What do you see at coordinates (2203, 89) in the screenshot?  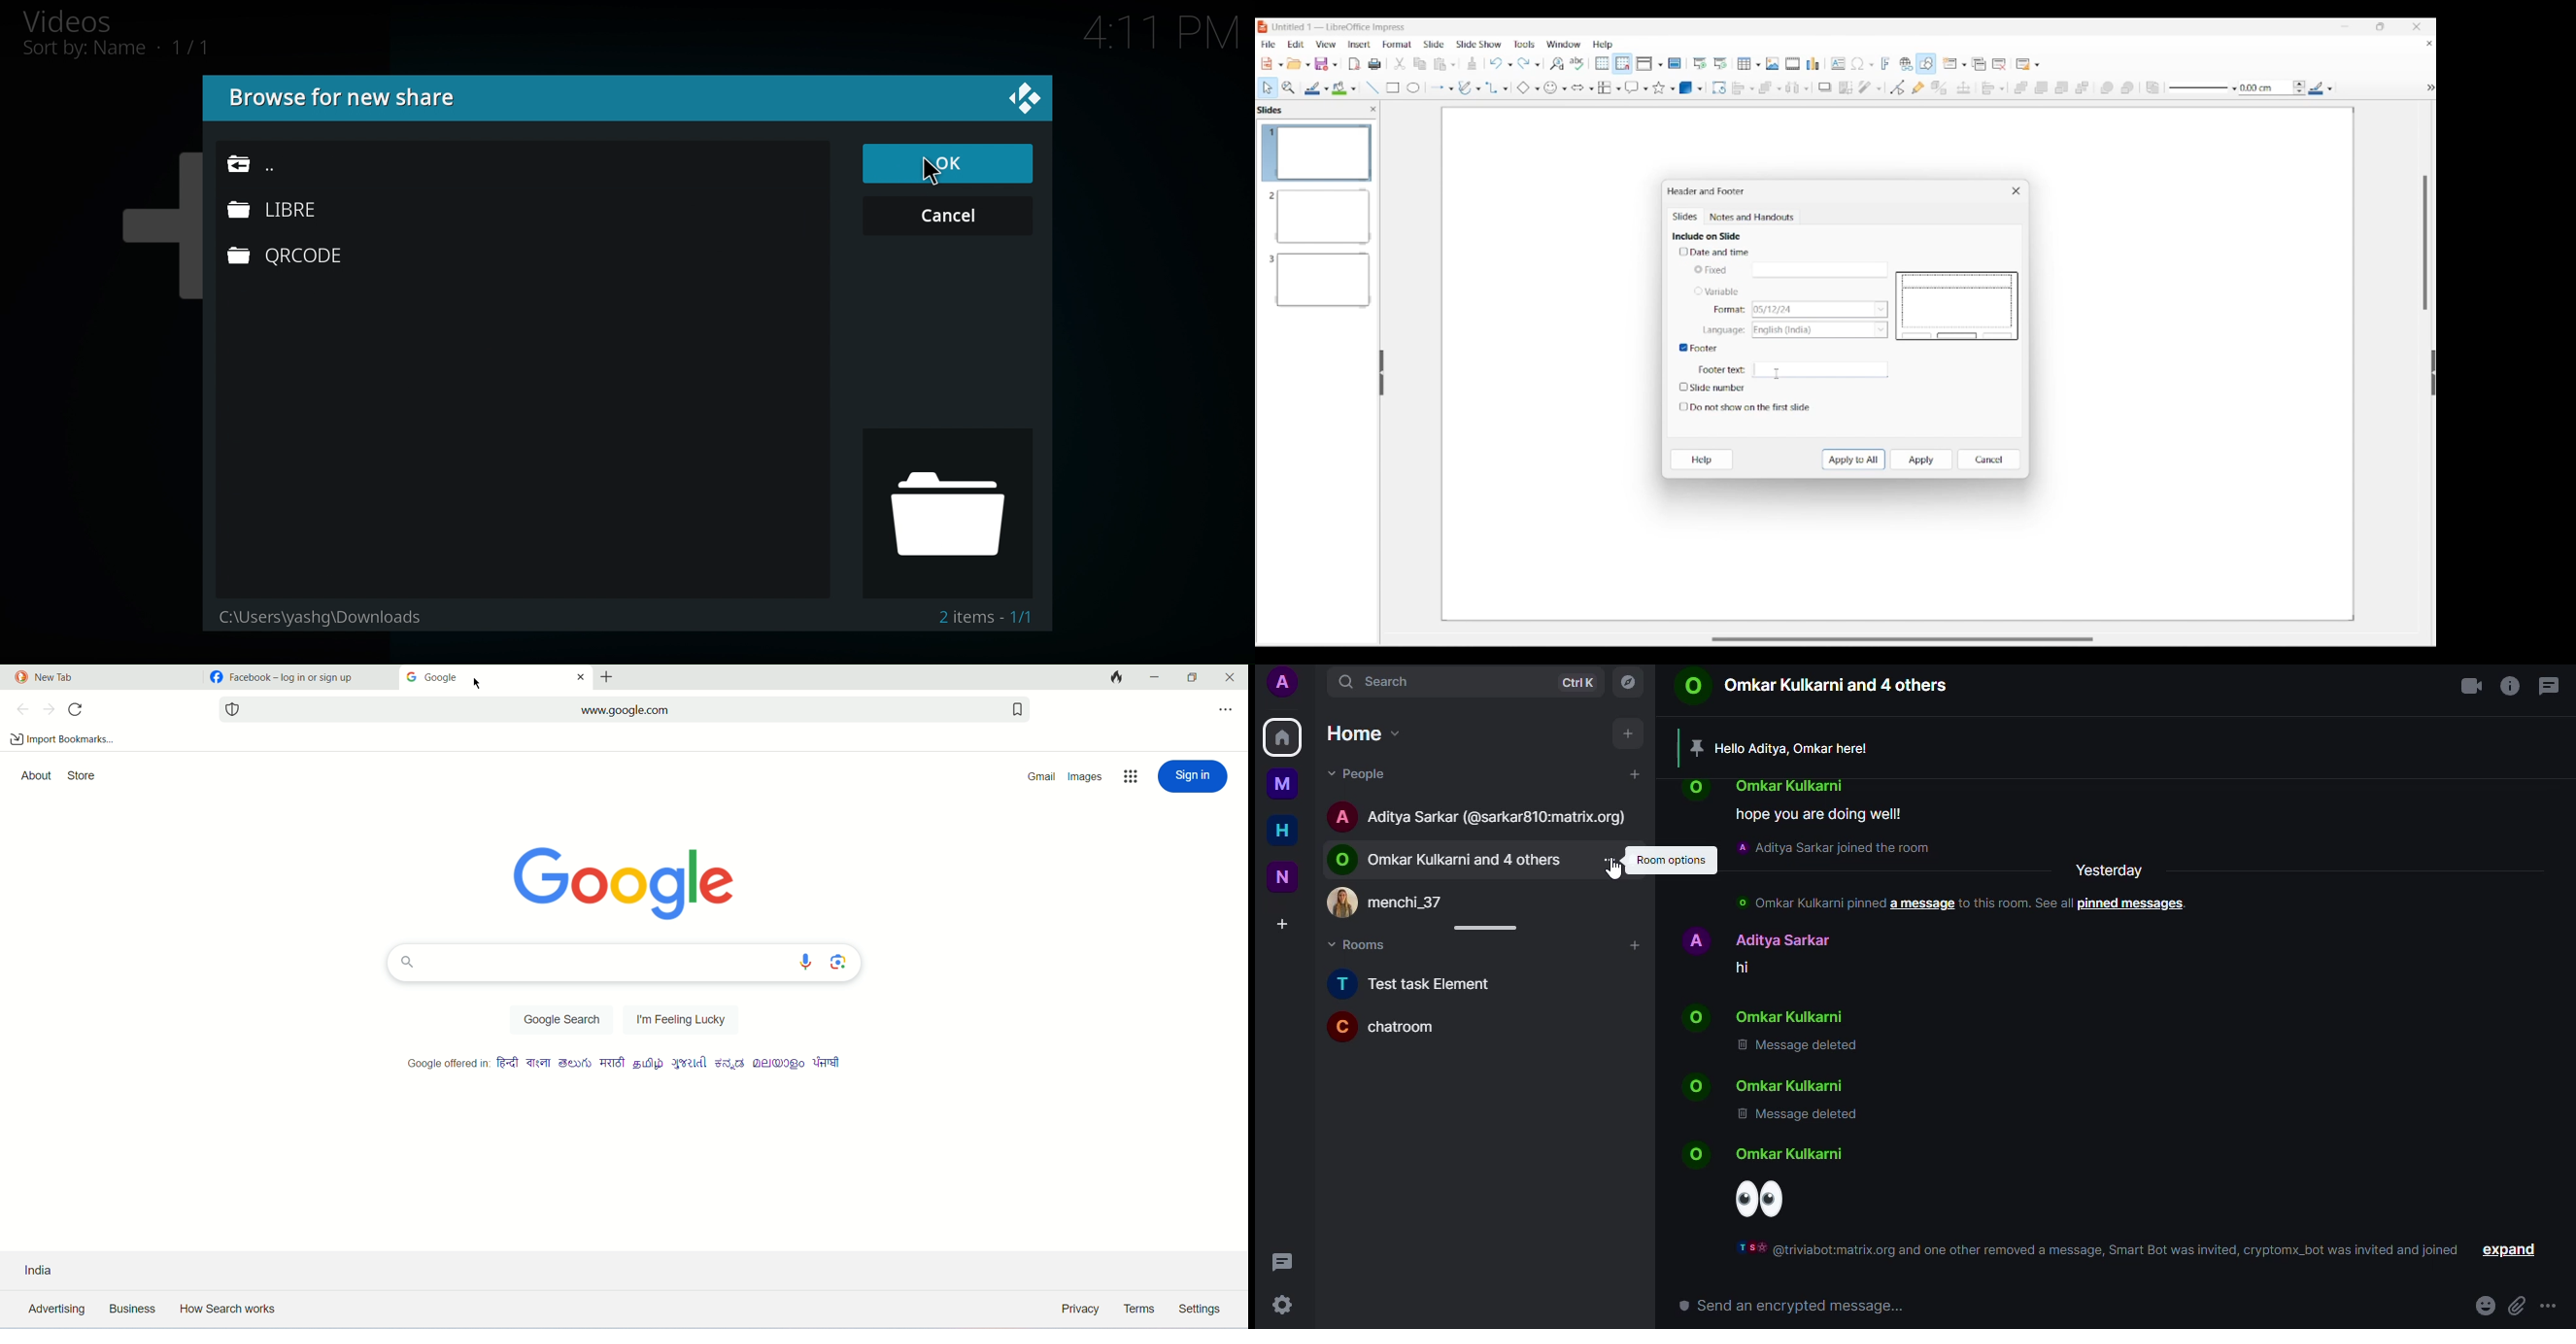 I see `Line style options` at bounding box center [2203, 89].